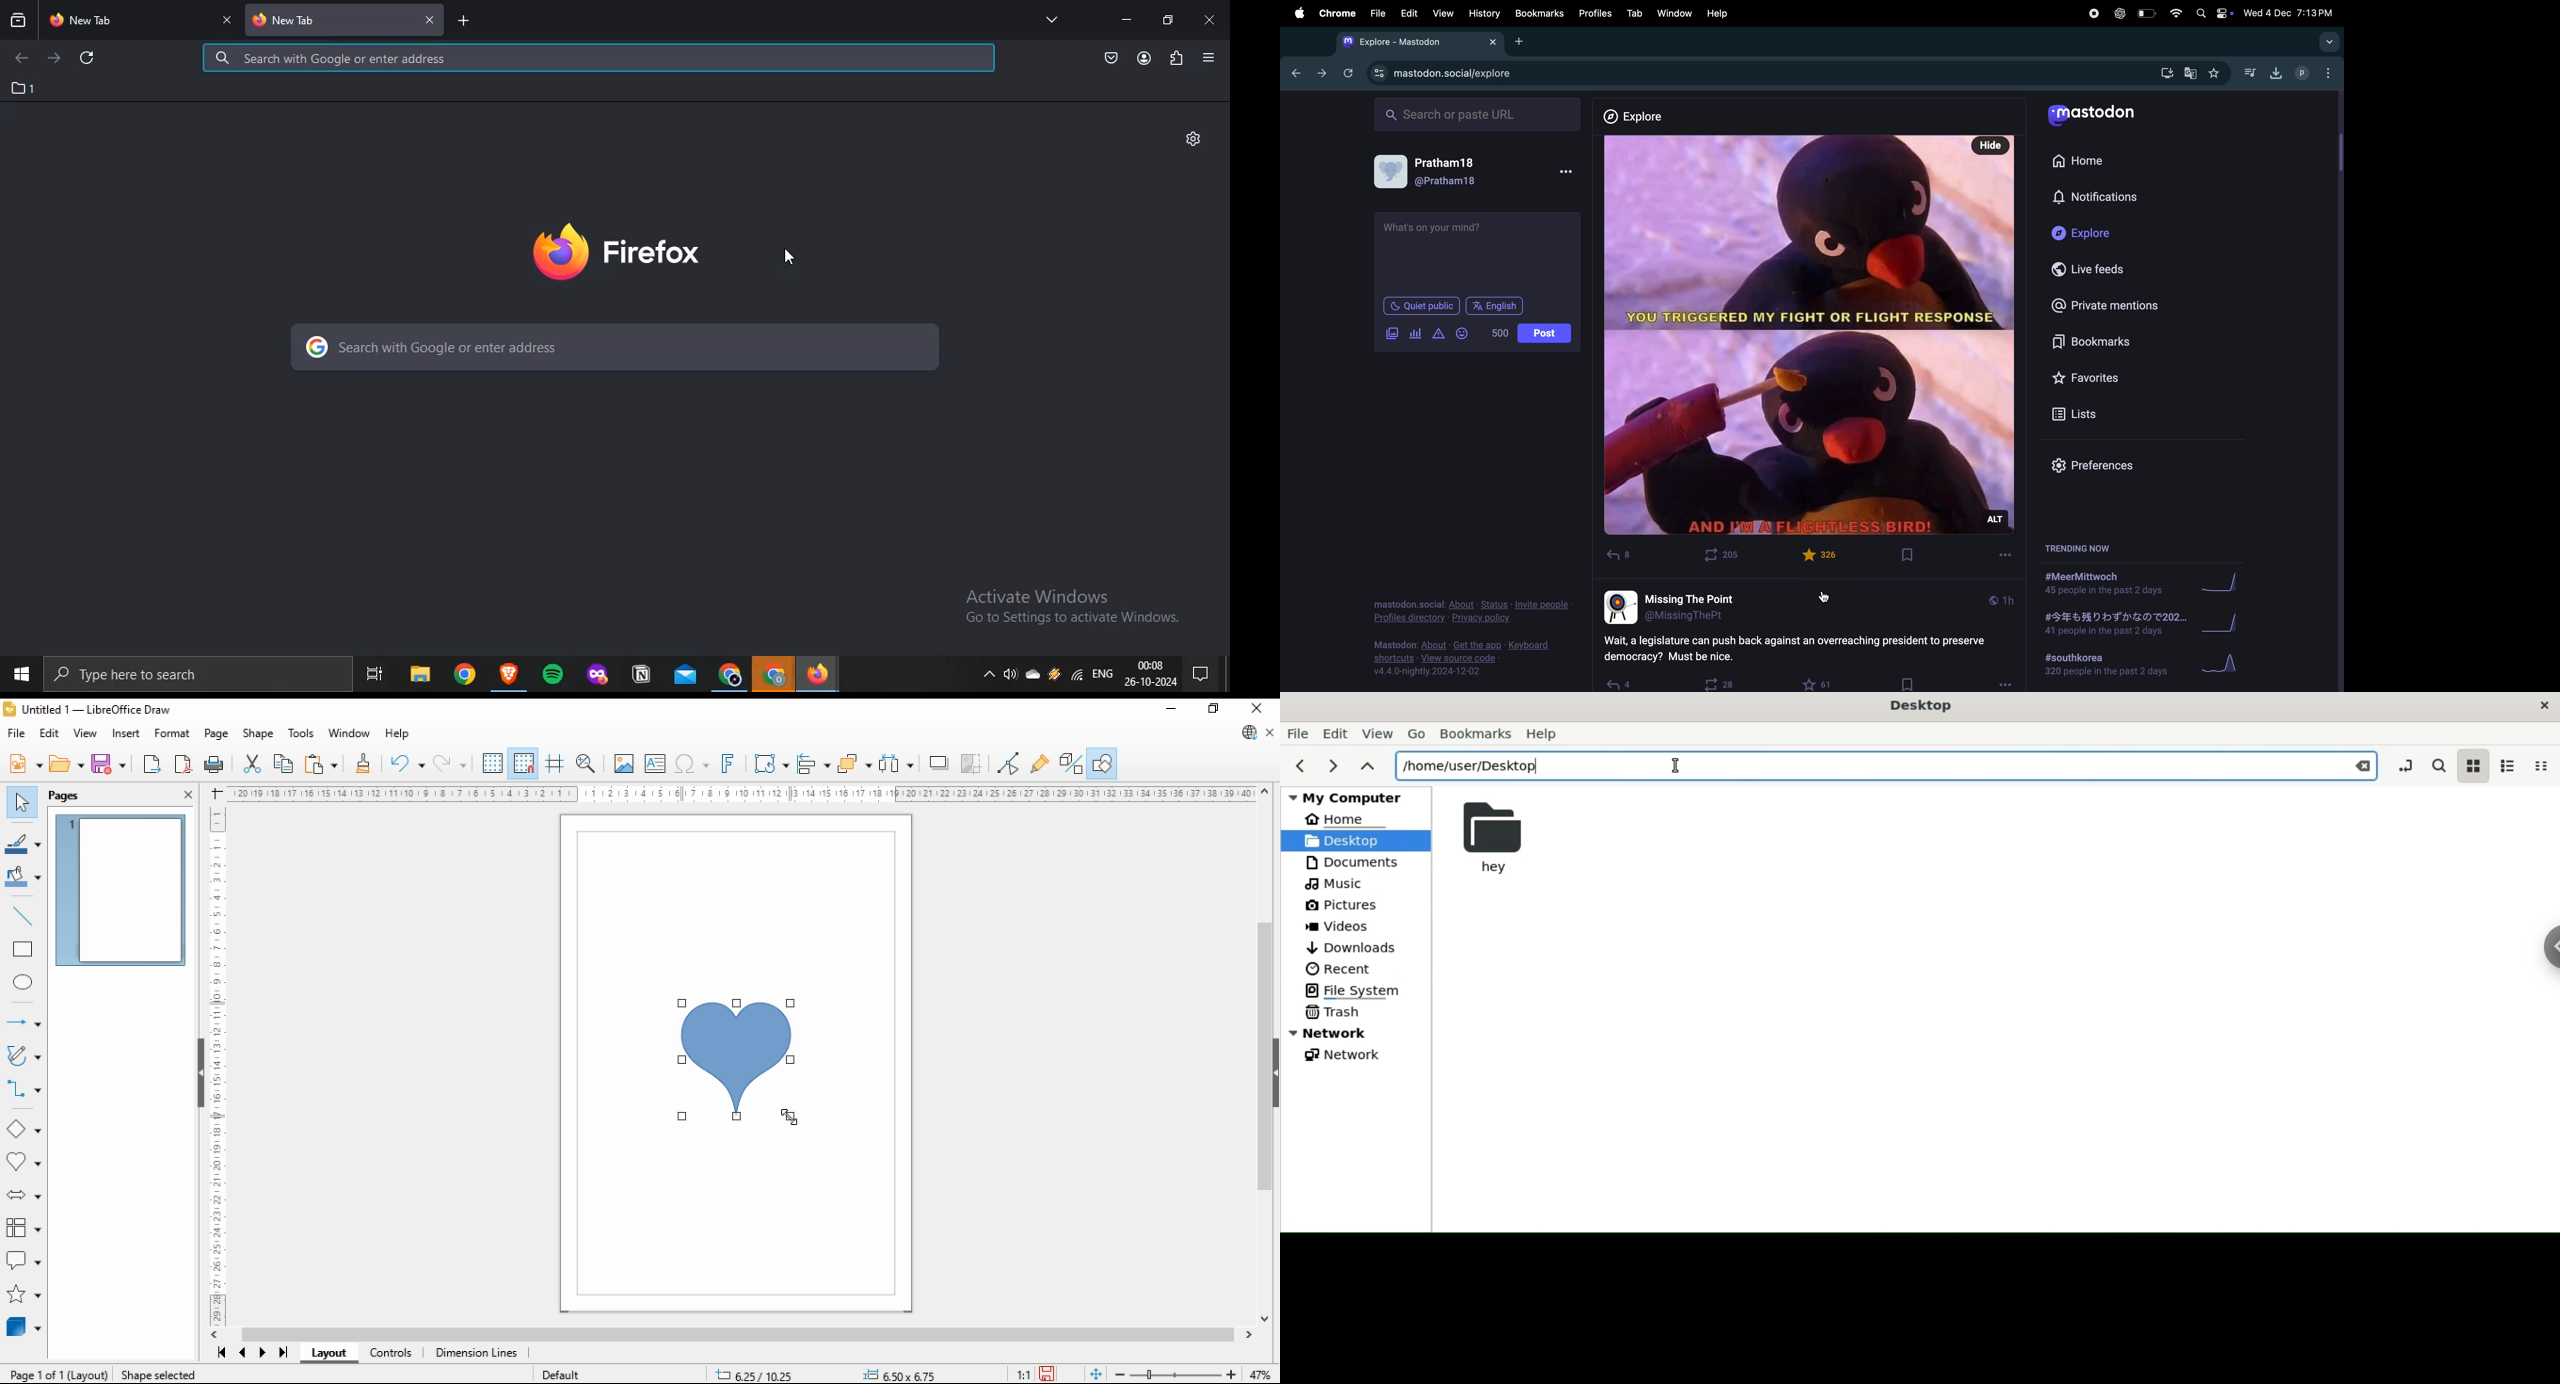  What do you see at coordinates (1469, 659) in the screenshot?
I see `view source code` at bounding box center [1469, 659].